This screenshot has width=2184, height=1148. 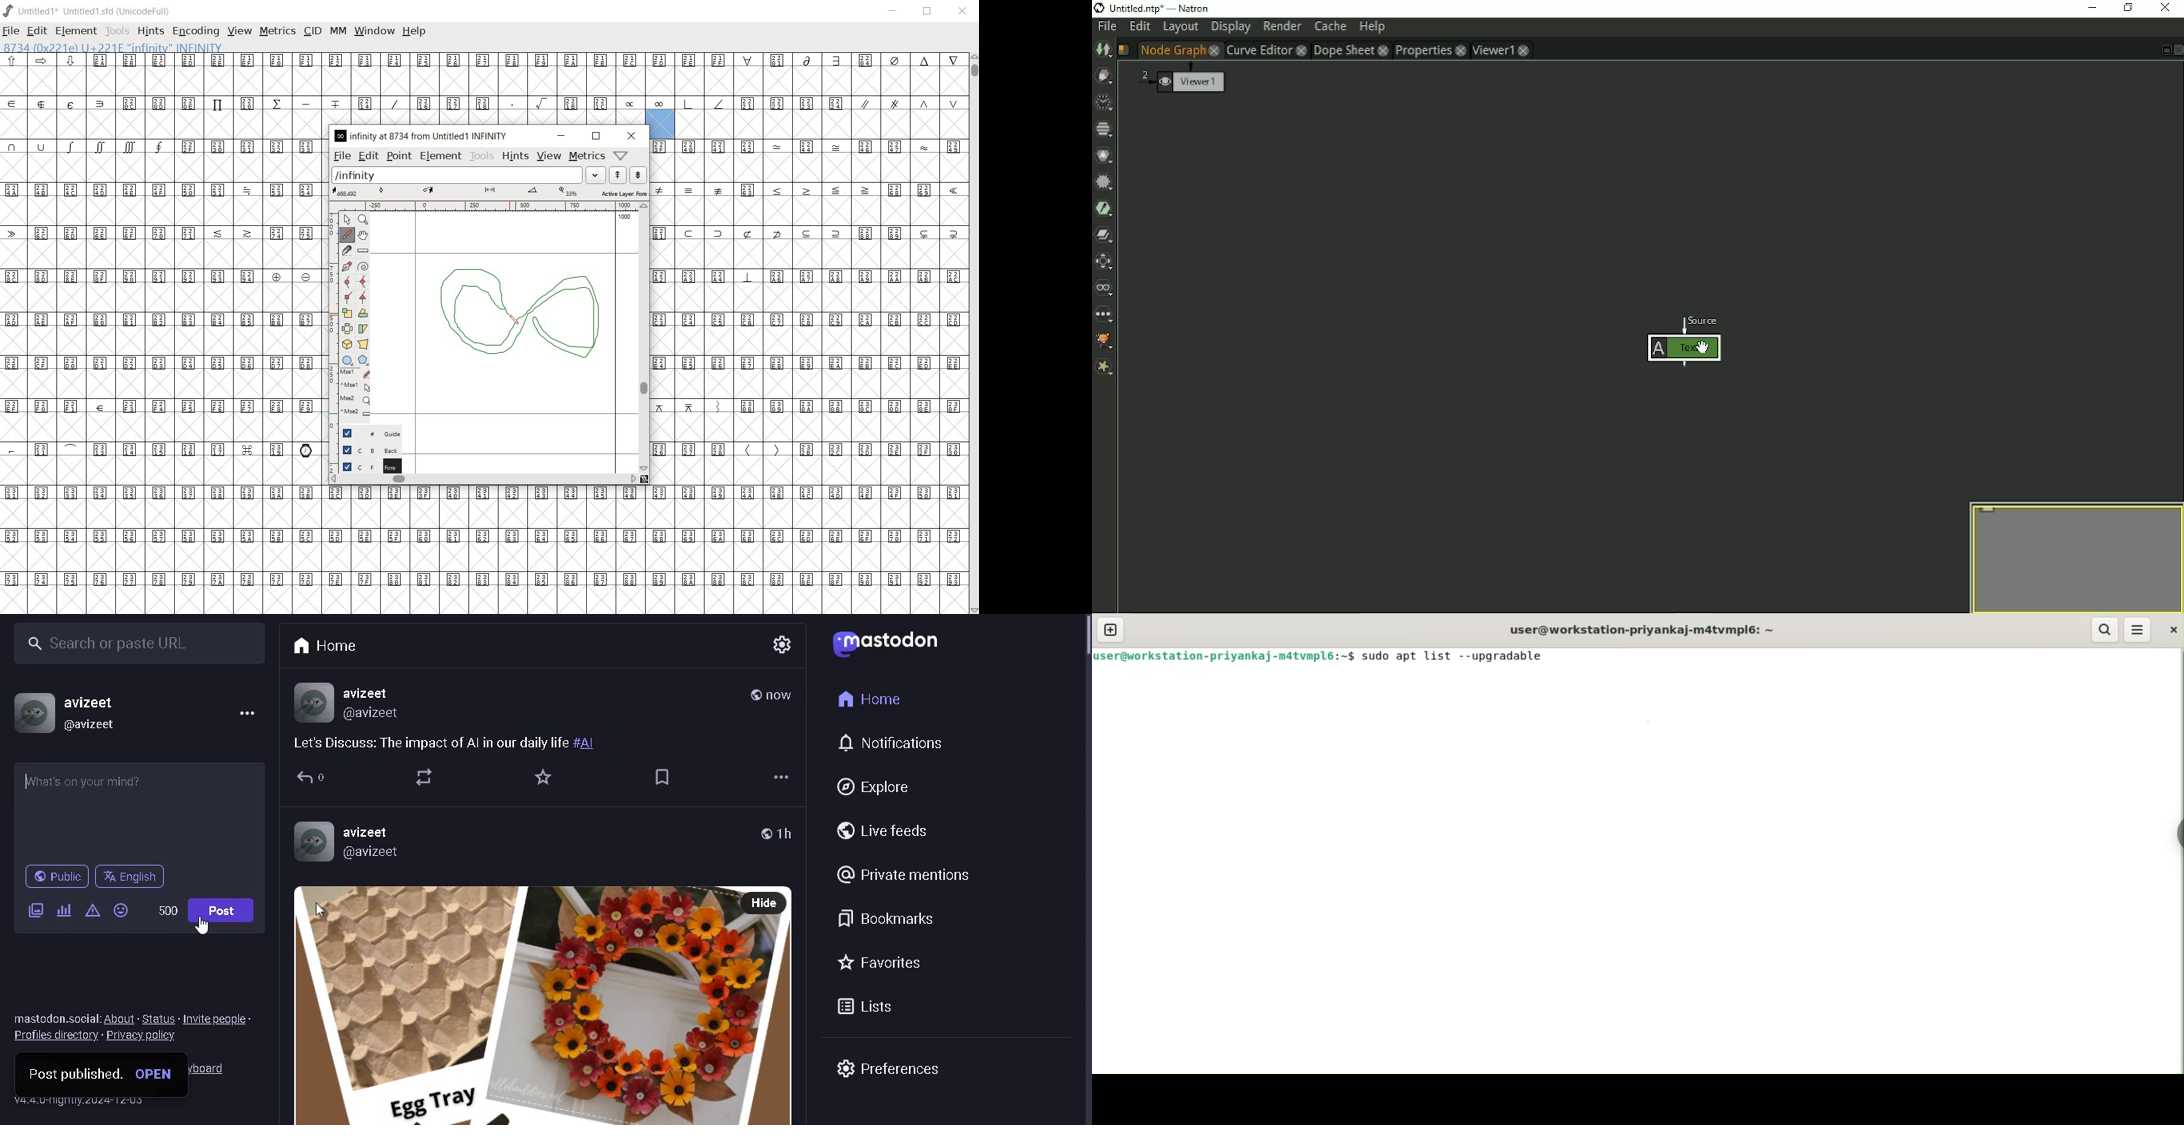 What do you see at coordinates (93, 911) in the screenshot?
I see `CONTENT WARNING` at bounding box center [93, 911].